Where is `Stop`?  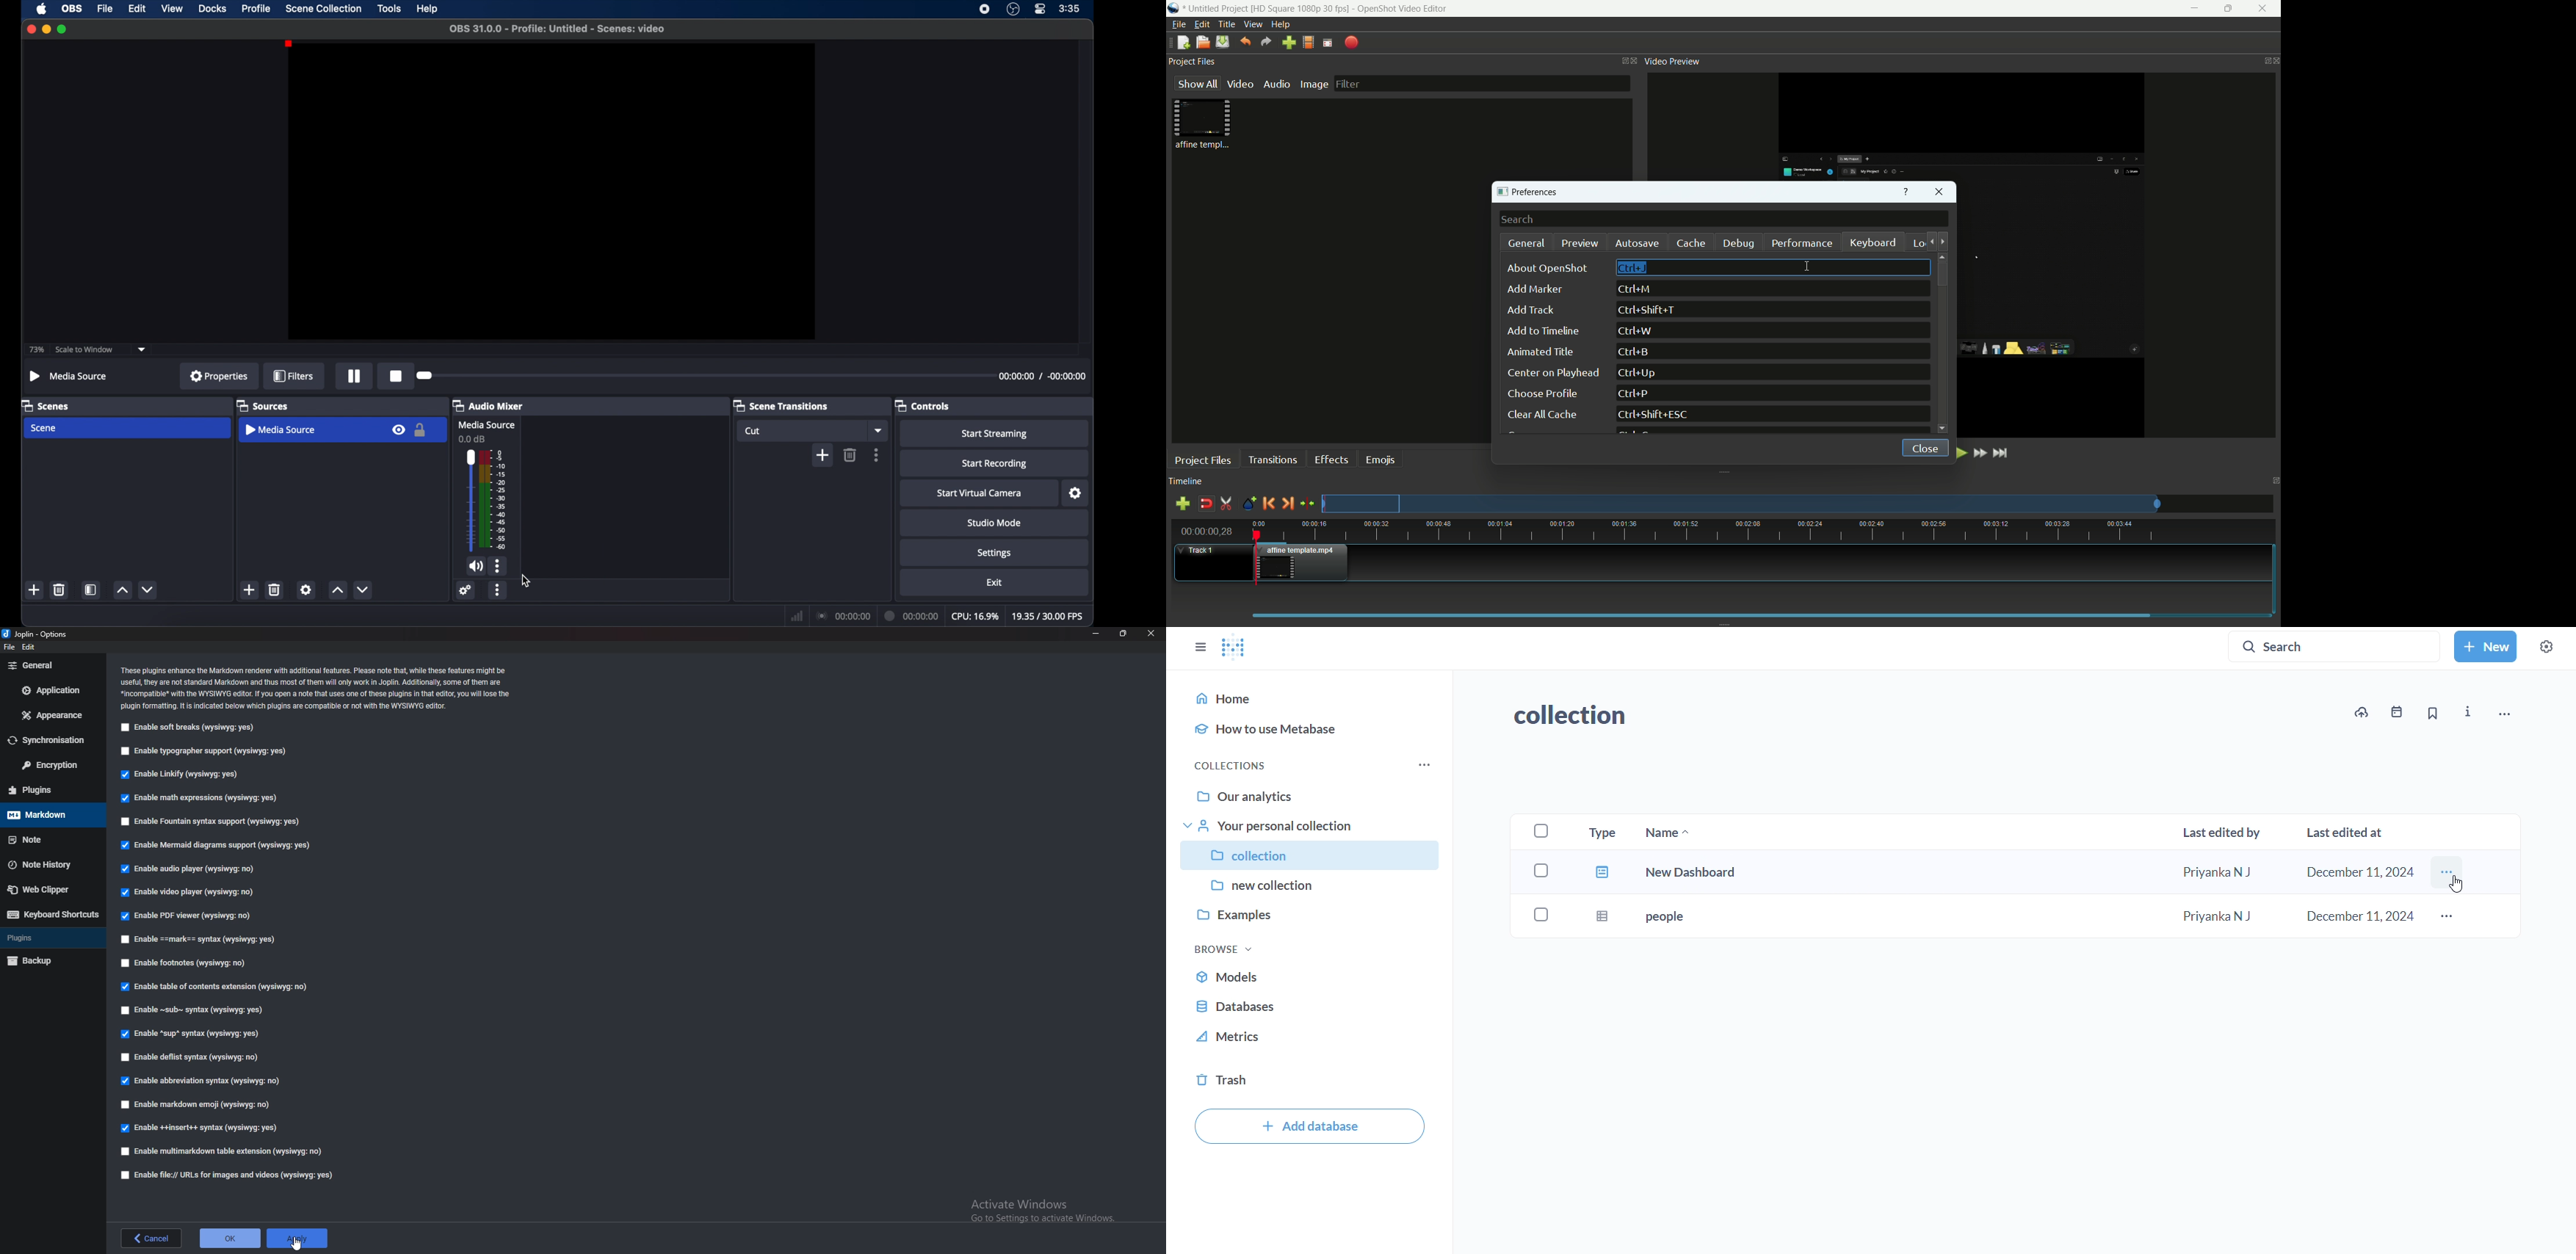 Stop is located at coordinates (394, 376).